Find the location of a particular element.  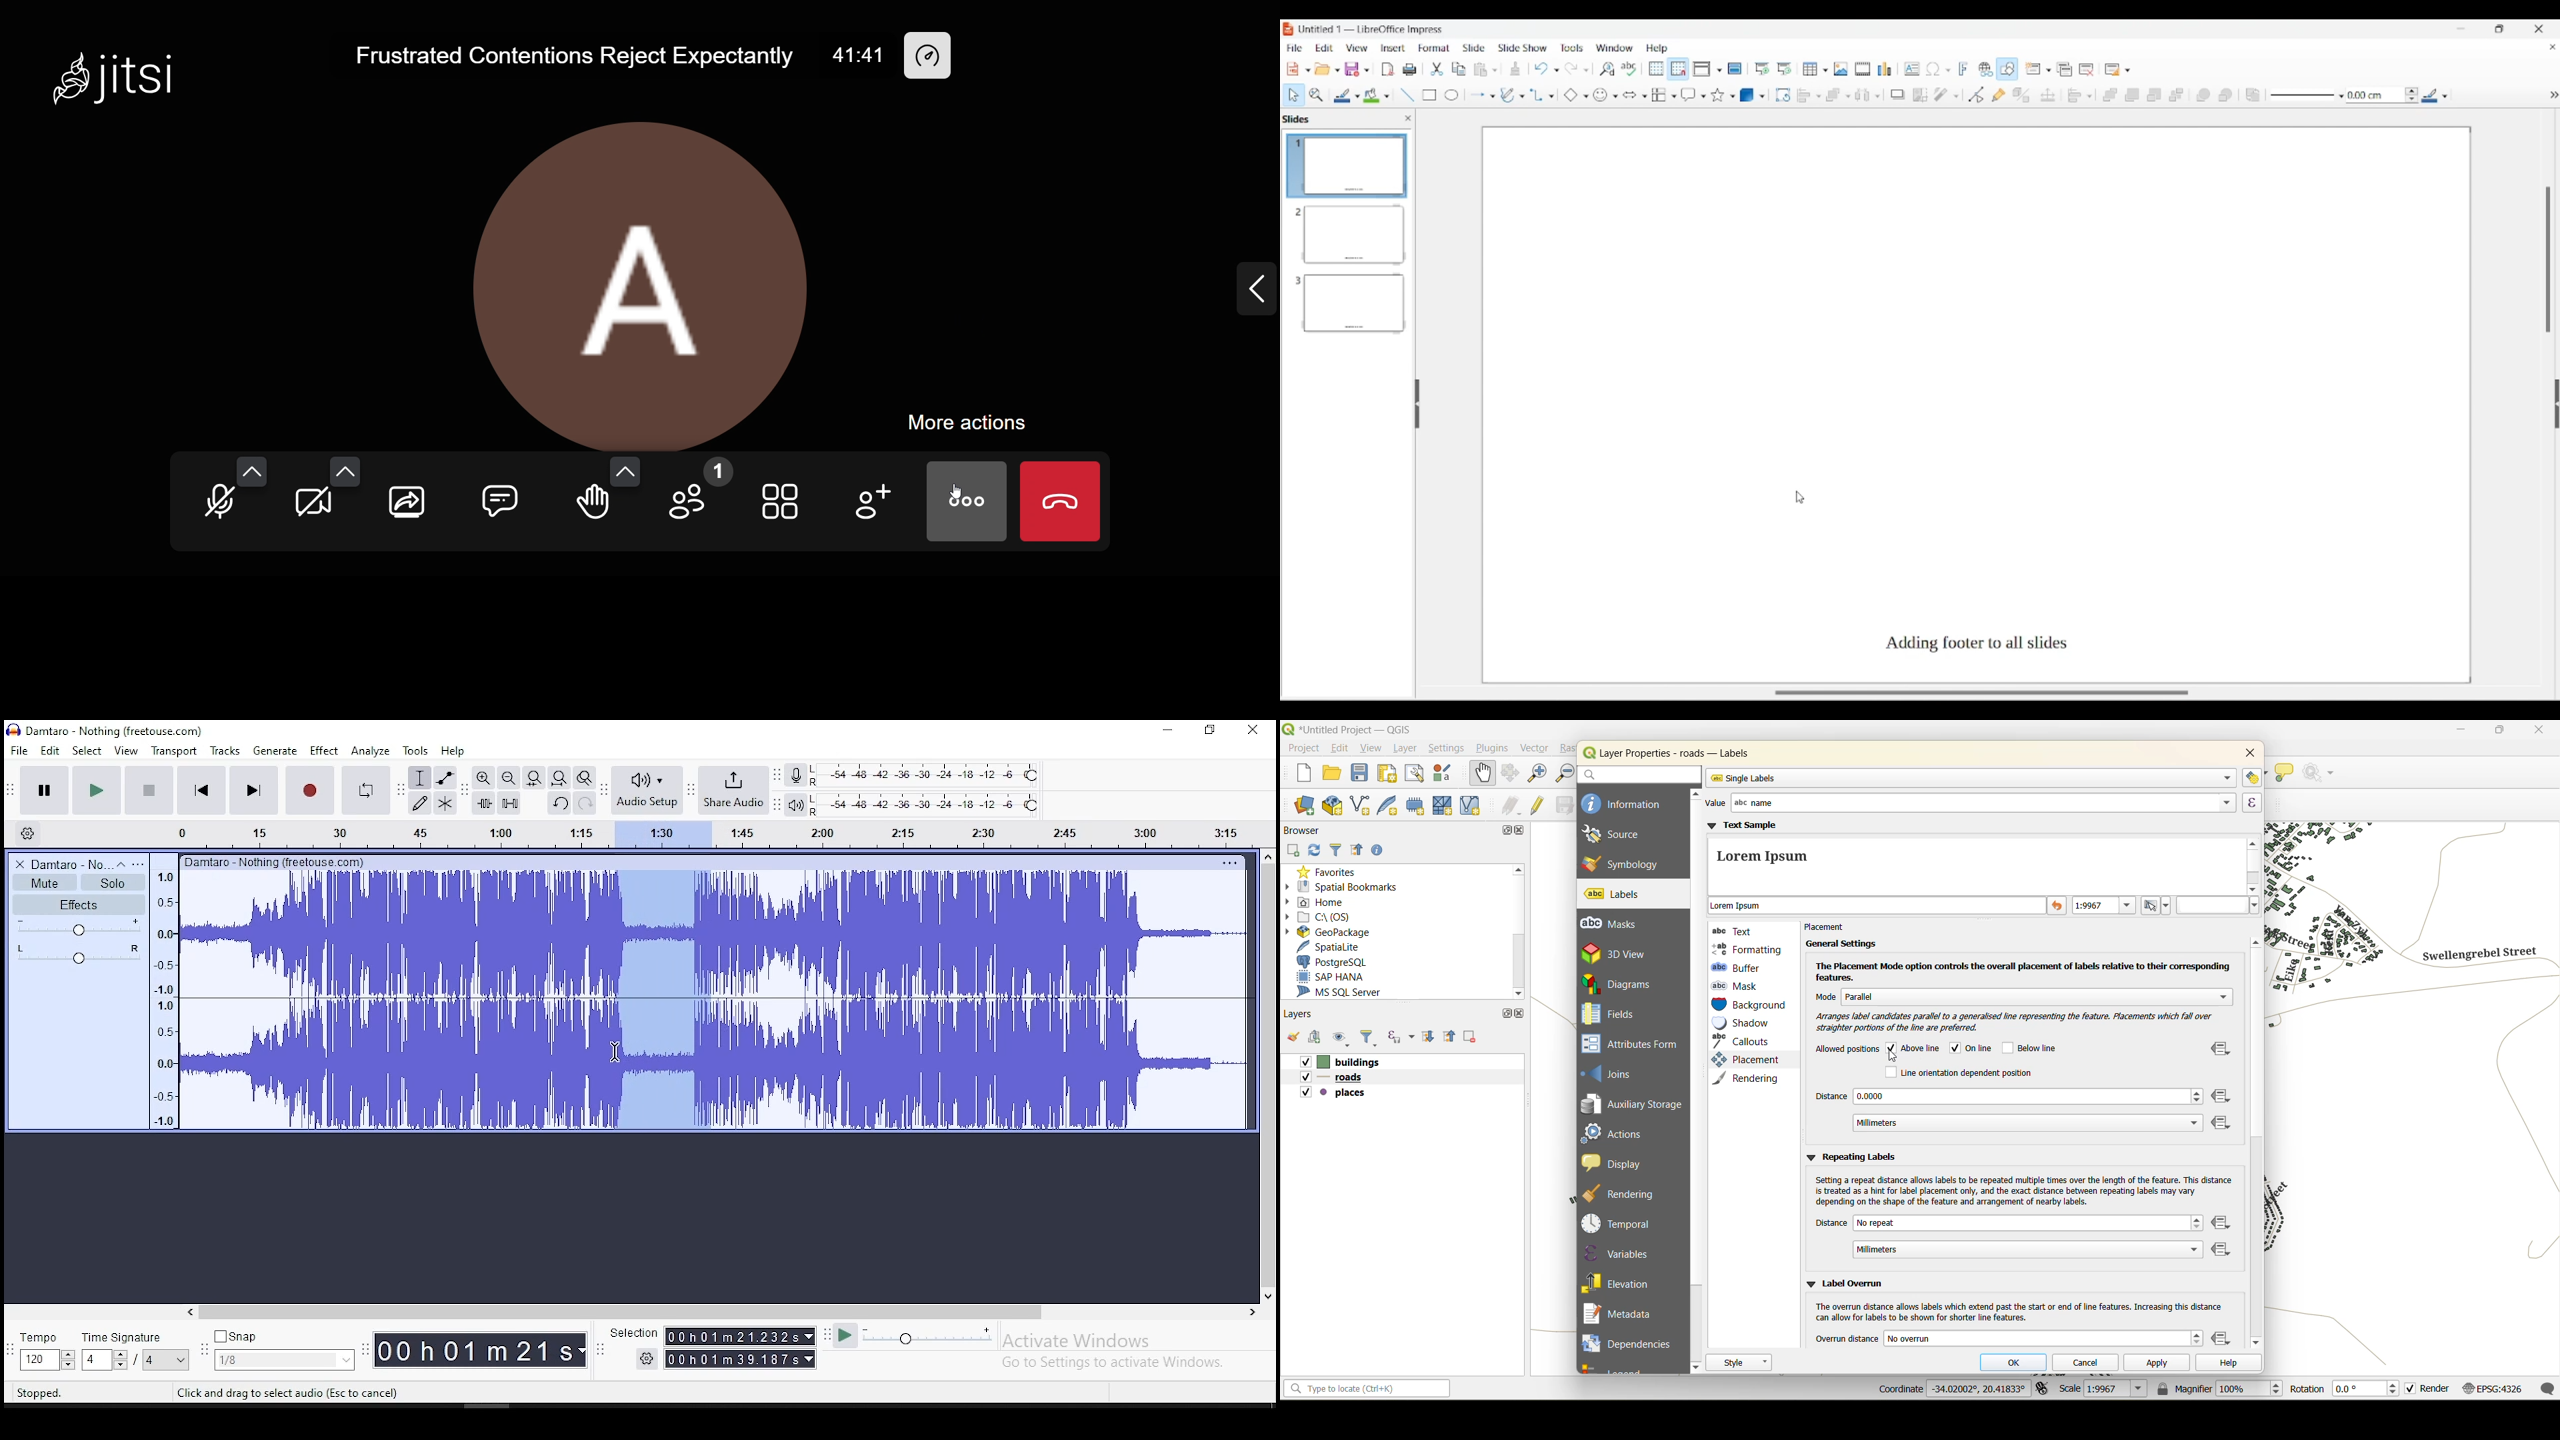

0O0hO01m21s is located at coordinates (475, 1350).